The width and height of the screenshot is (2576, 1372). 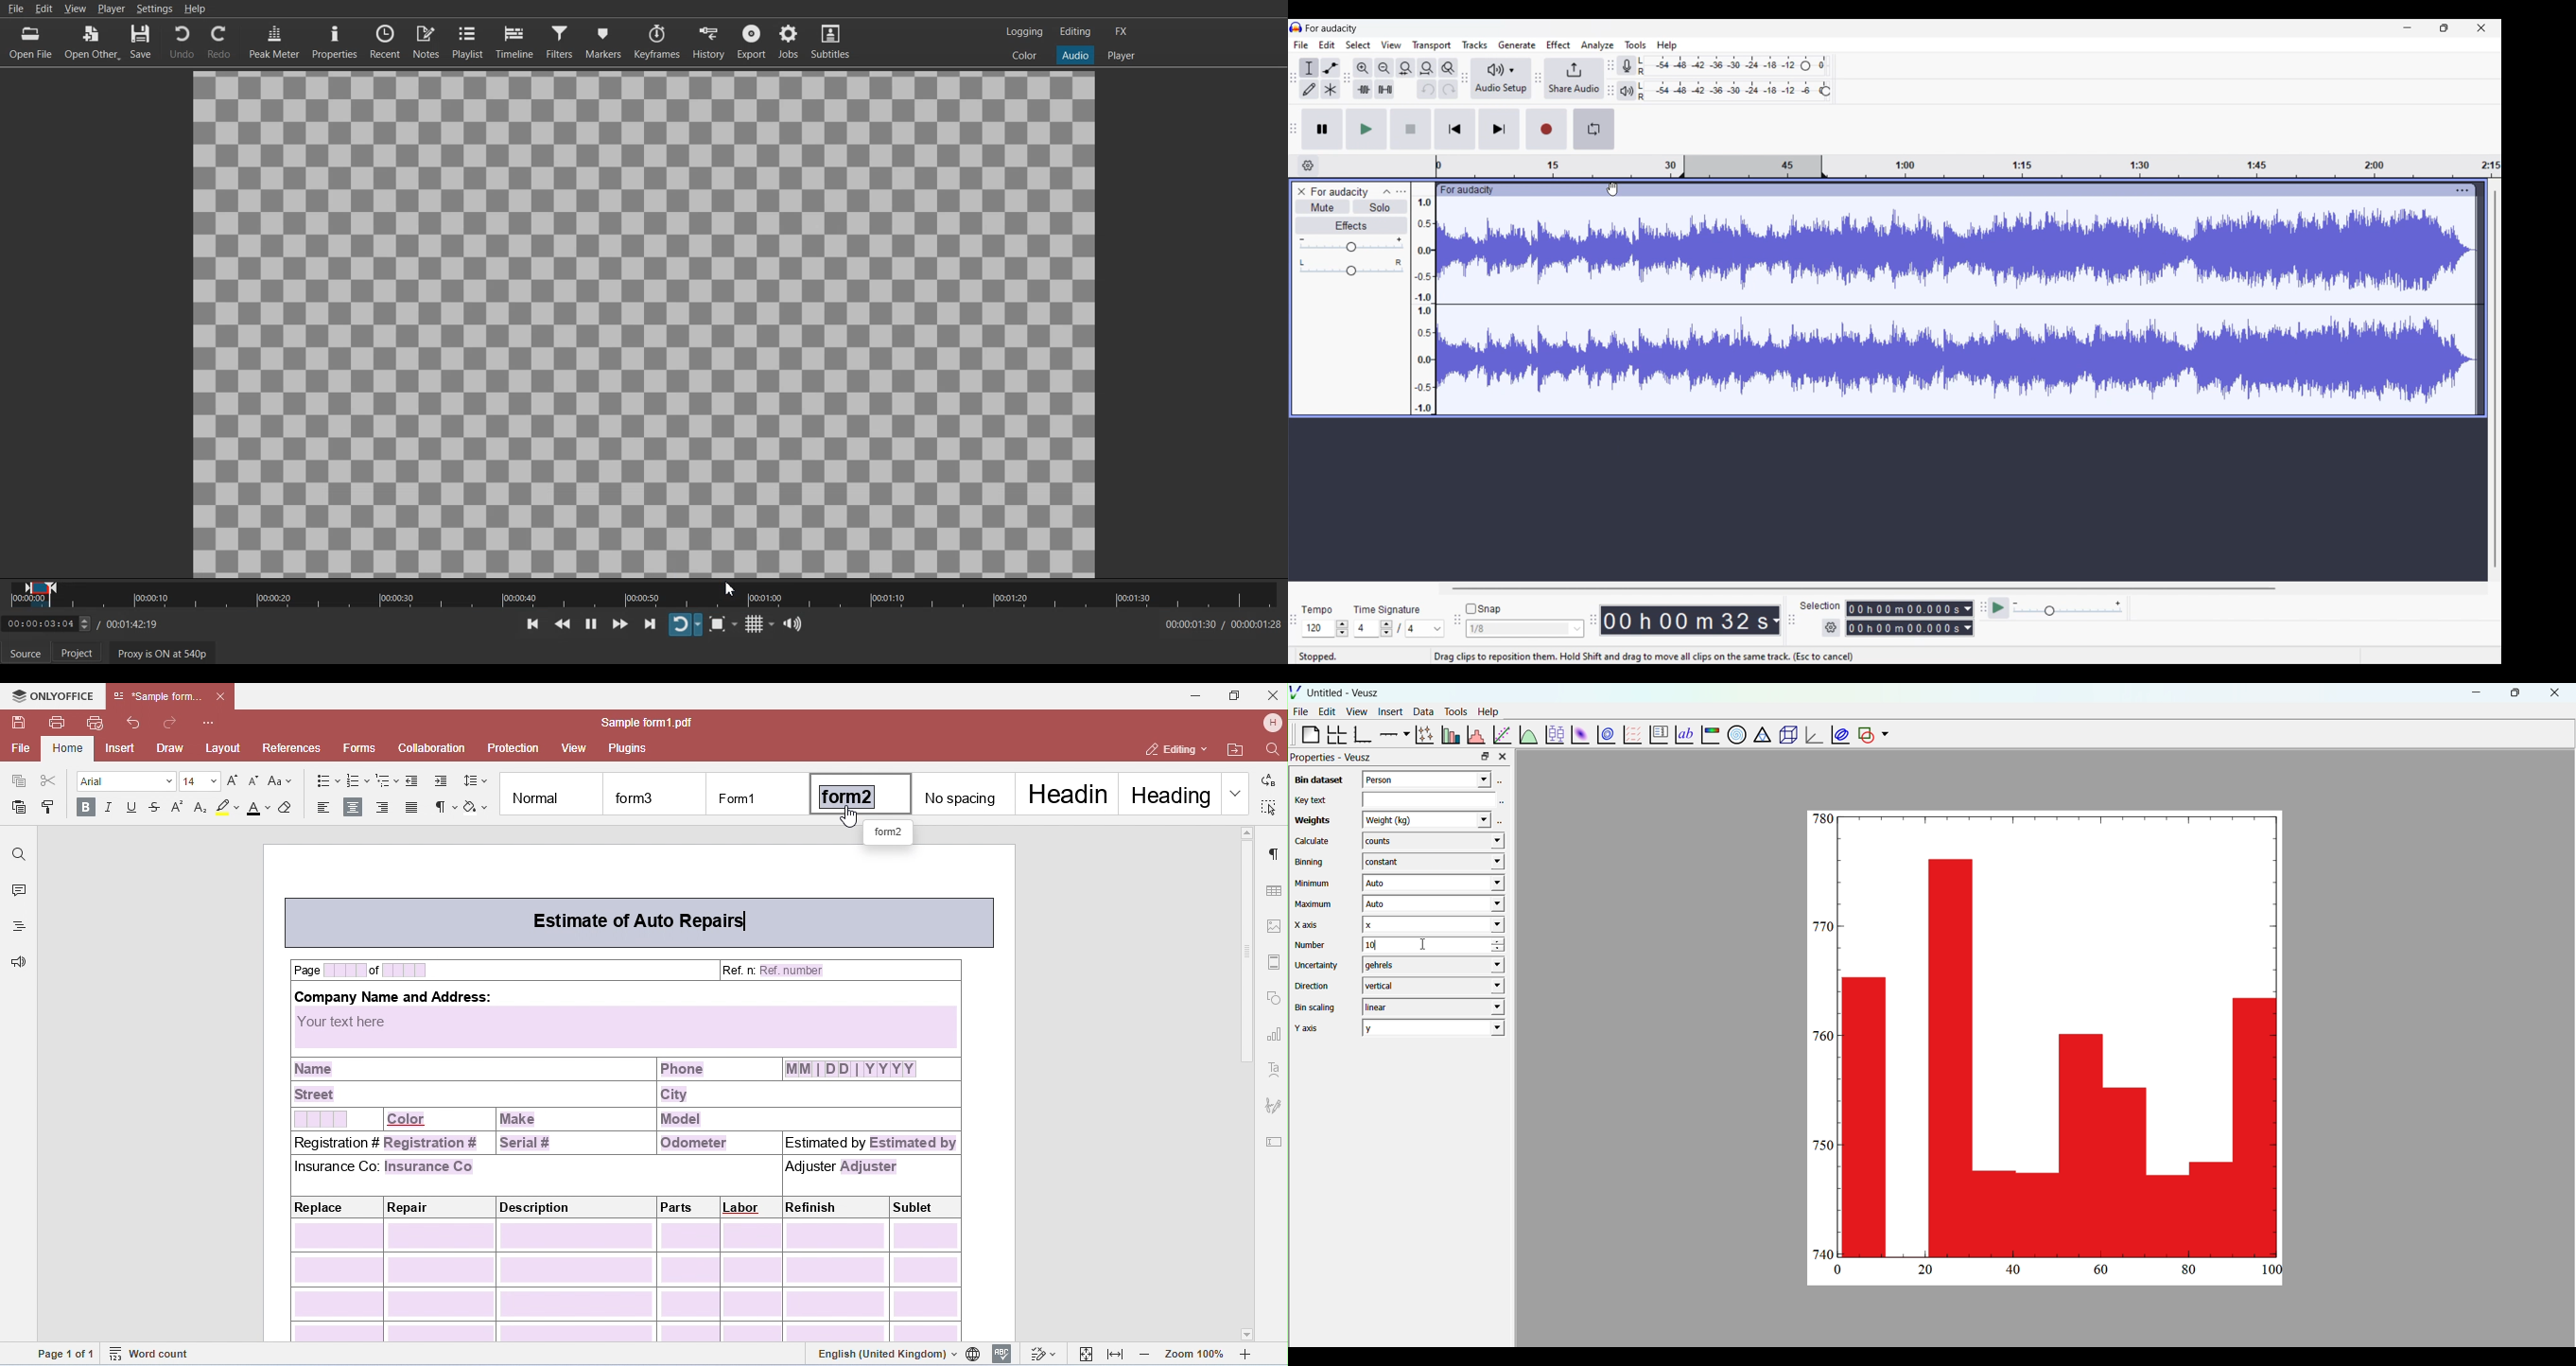 What do you see at coordinates (1885, 735) in the screenshot?
I see `dropdown` at bounding box center [1885, 735].